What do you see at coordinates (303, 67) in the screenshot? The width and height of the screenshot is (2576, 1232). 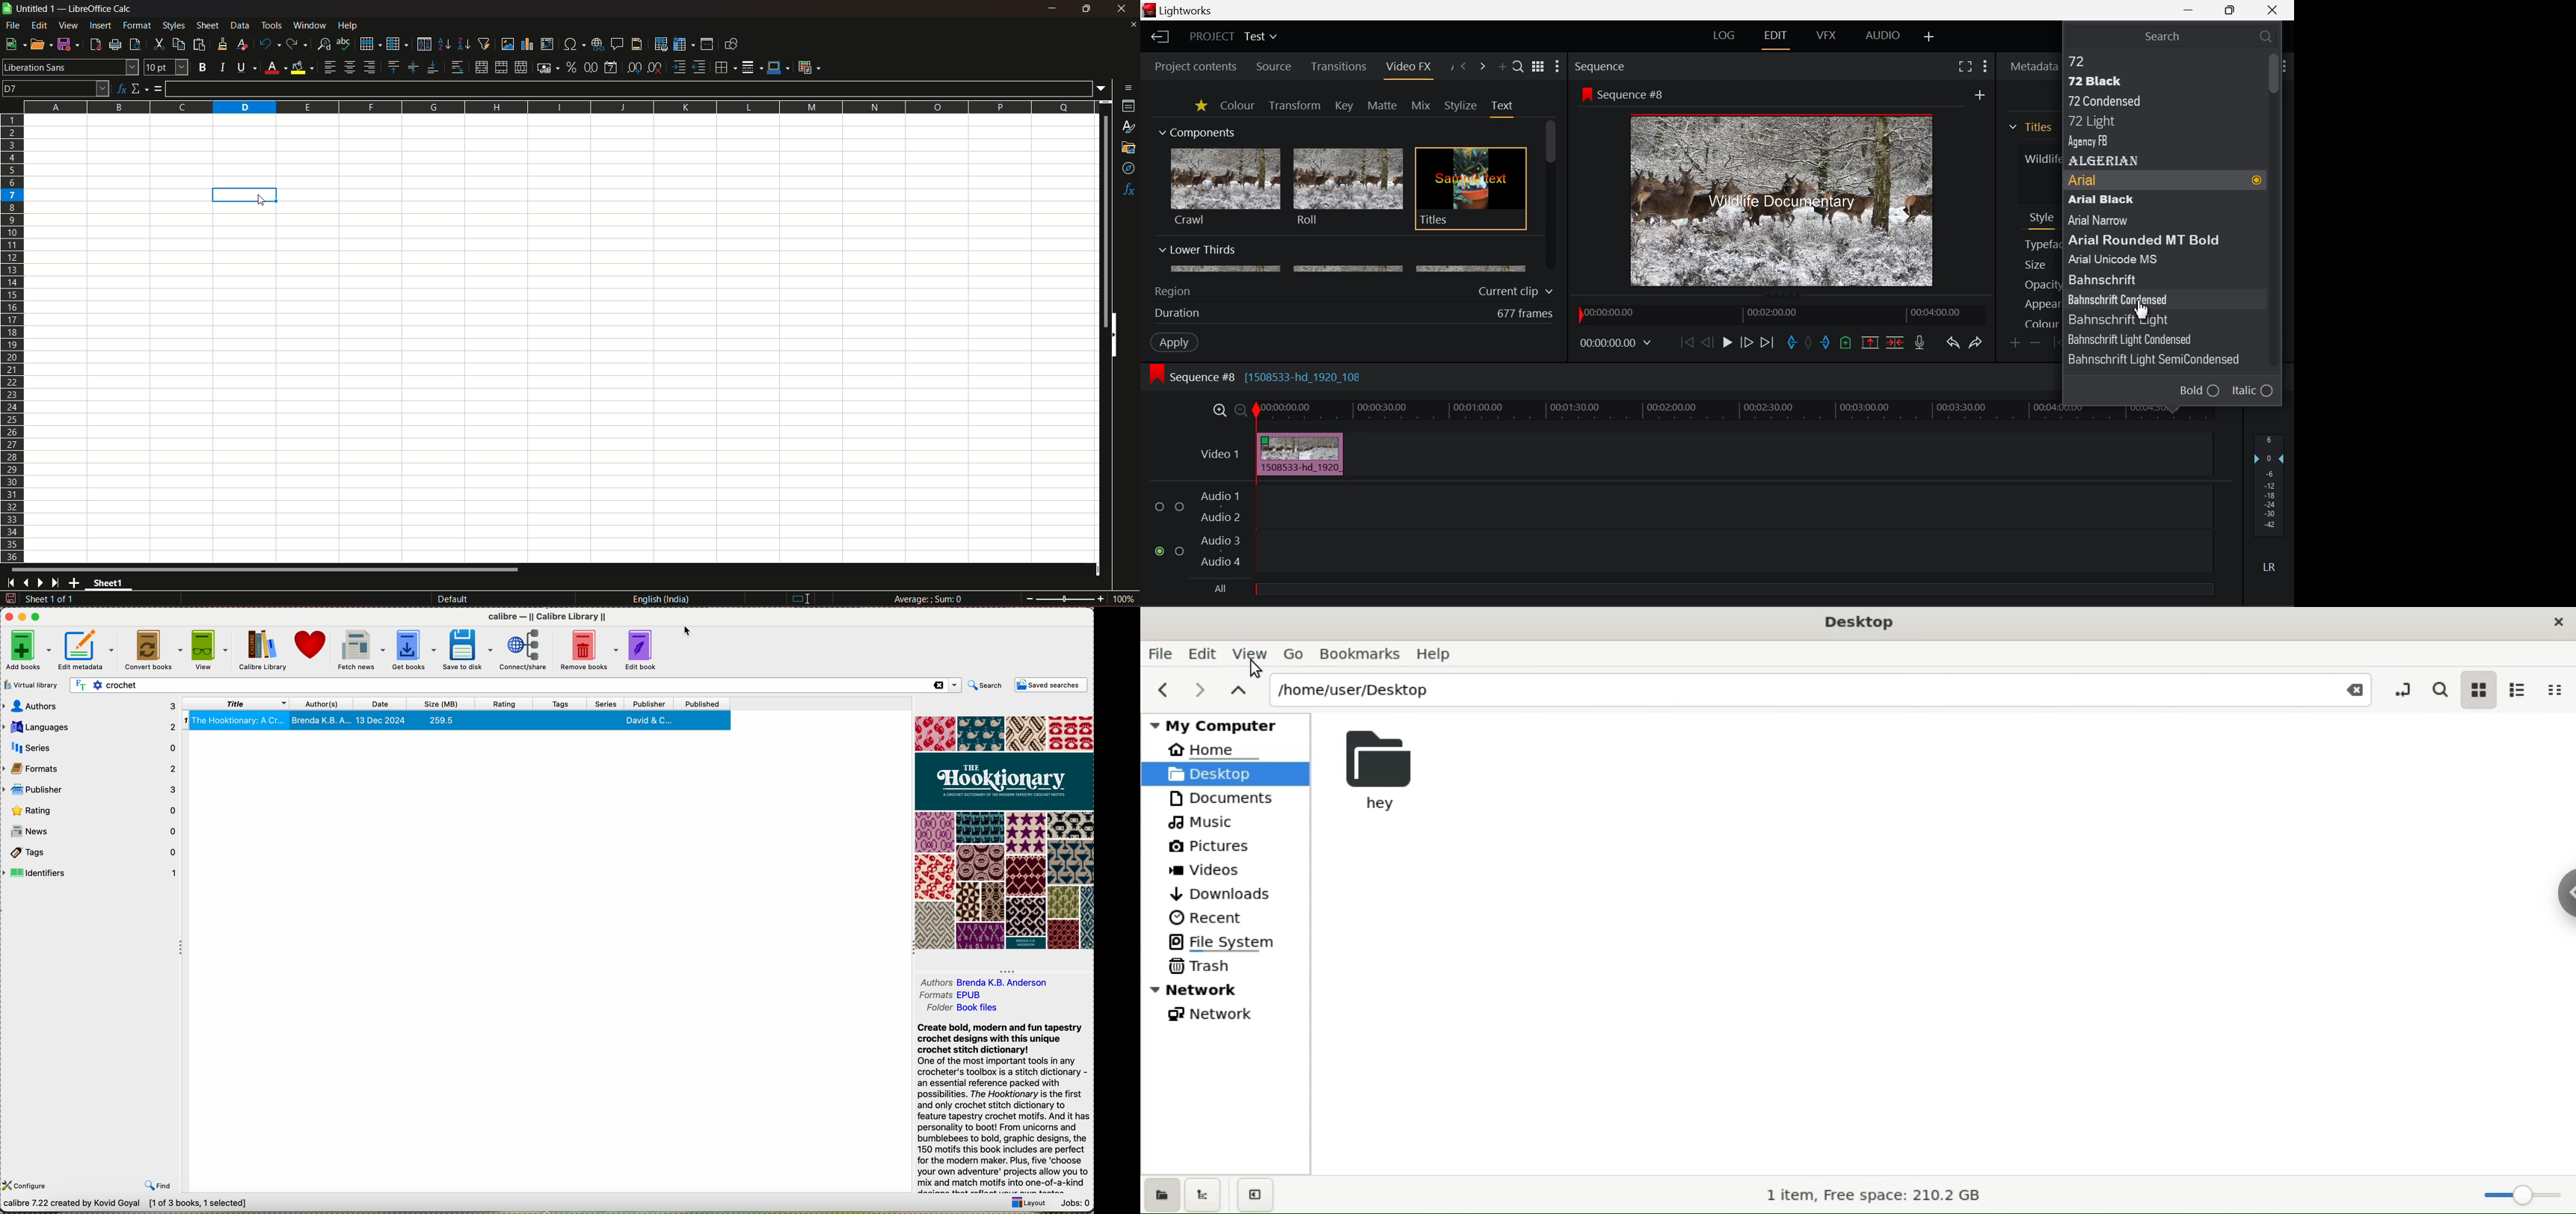 I see `background color` at bounding box center [303, 67].